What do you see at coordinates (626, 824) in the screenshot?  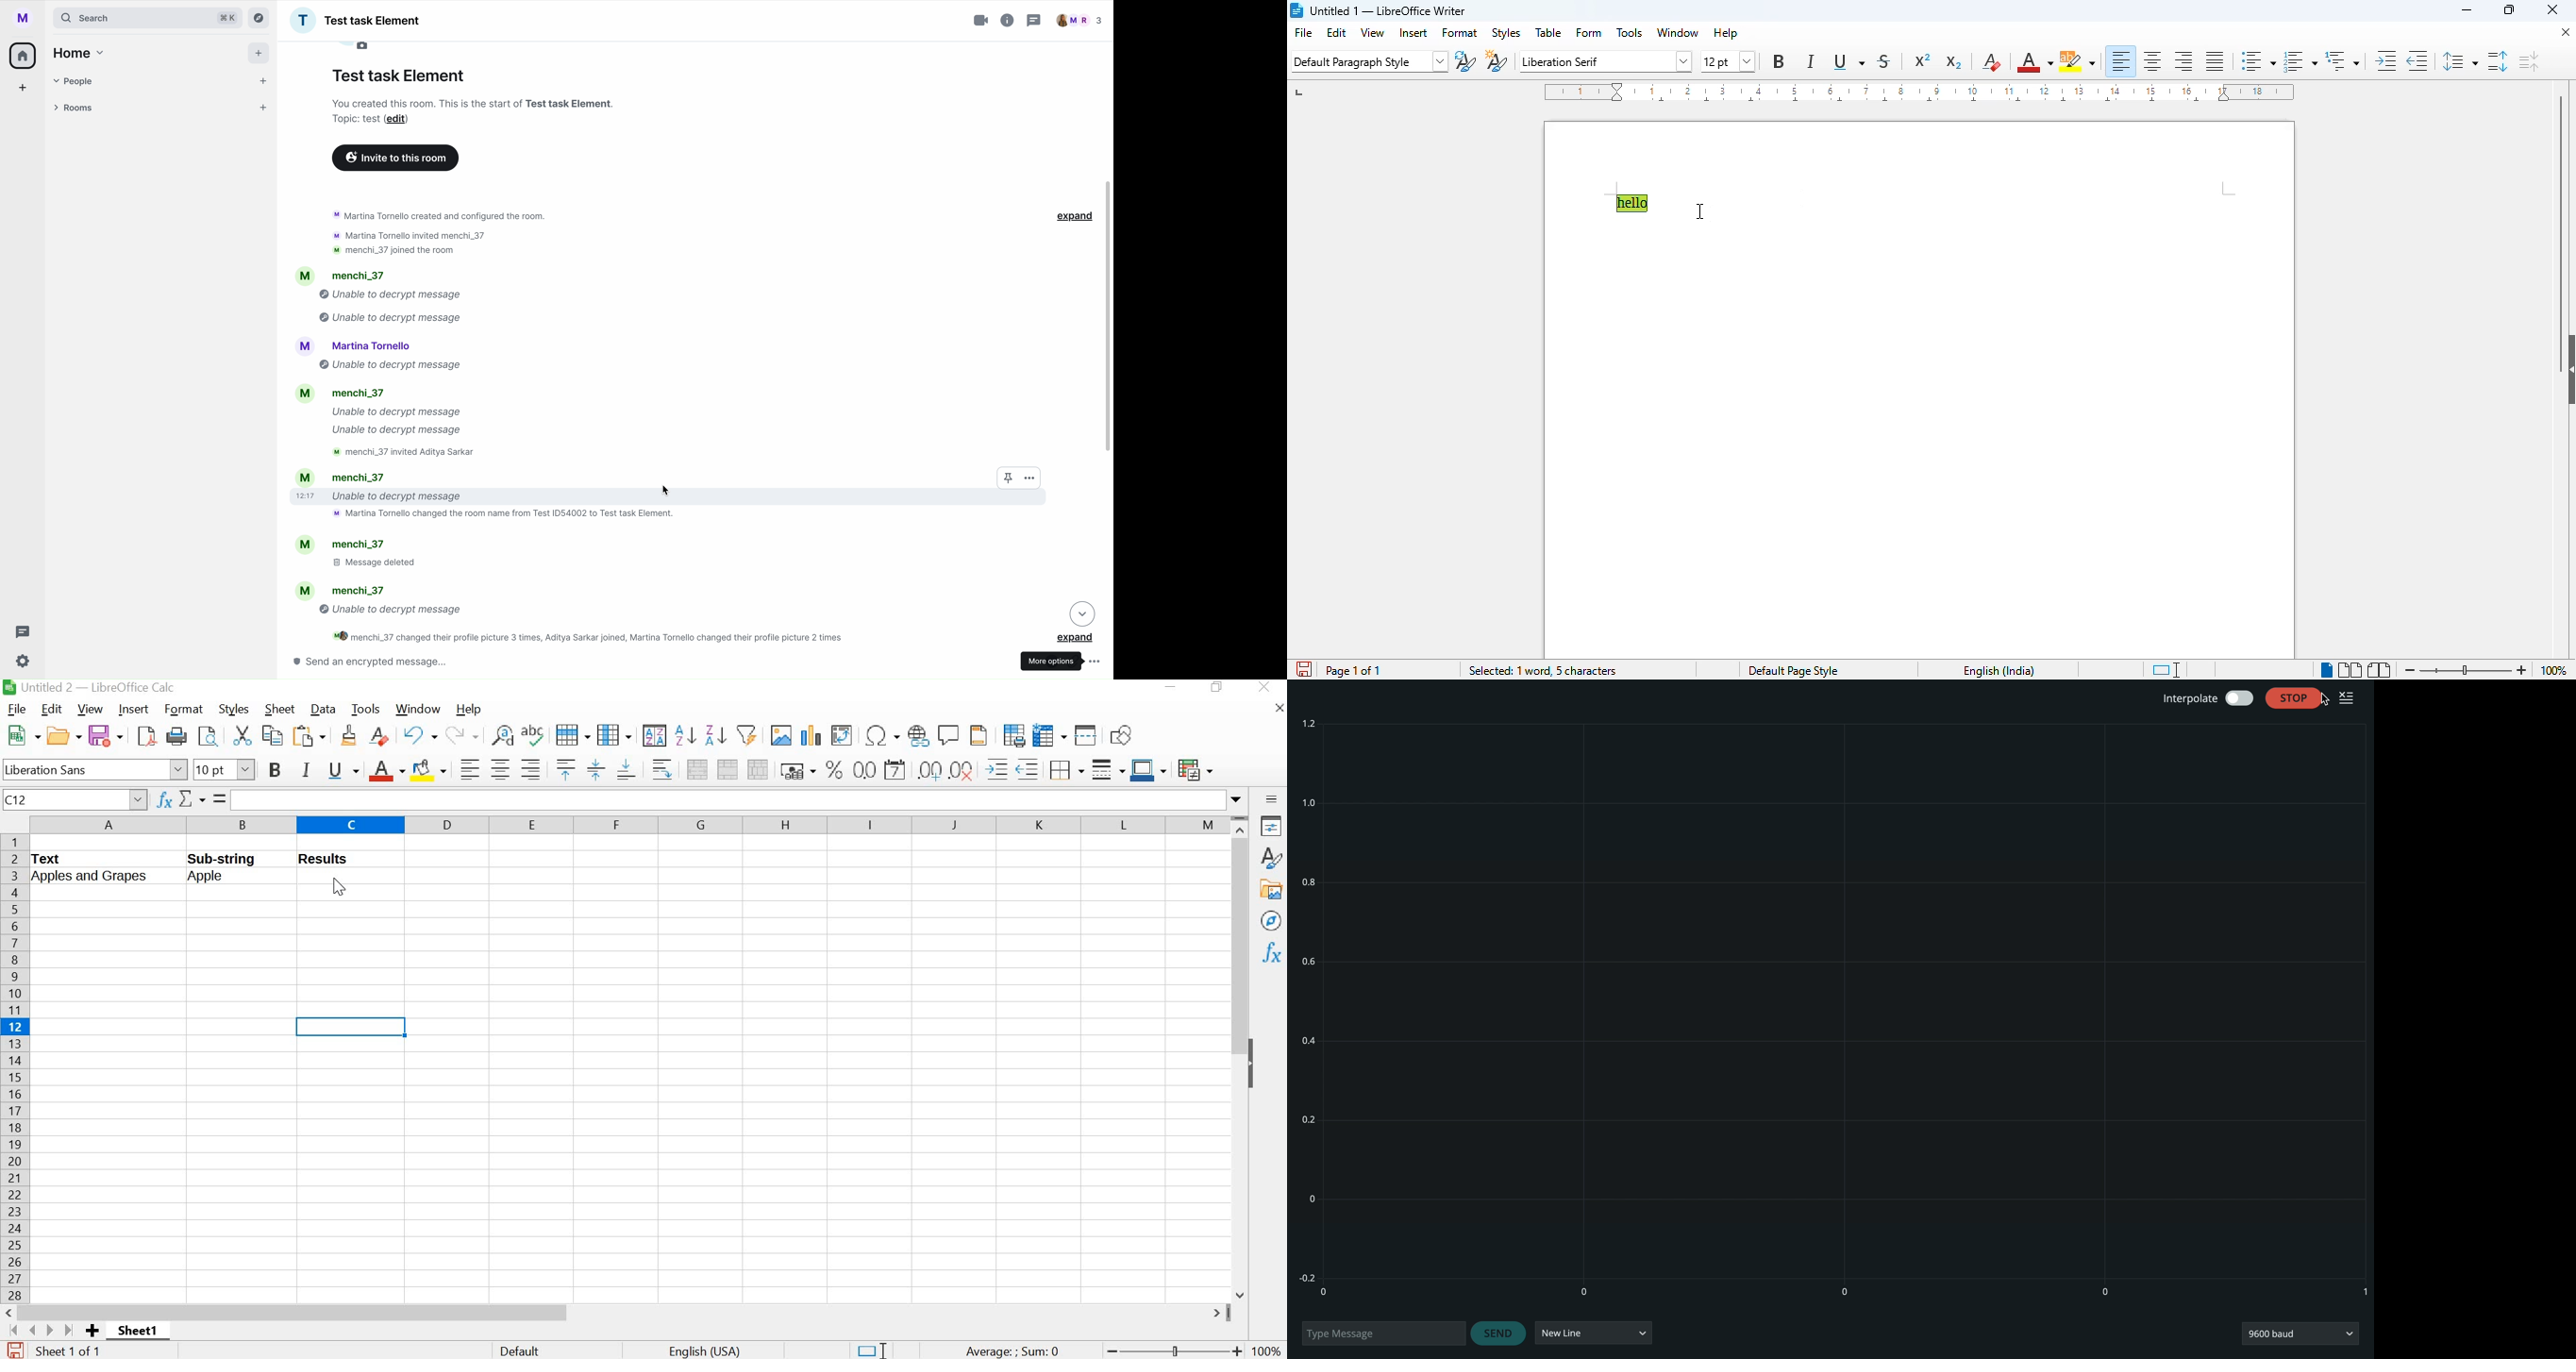 I see `columns` at bounding box center [626, 824].